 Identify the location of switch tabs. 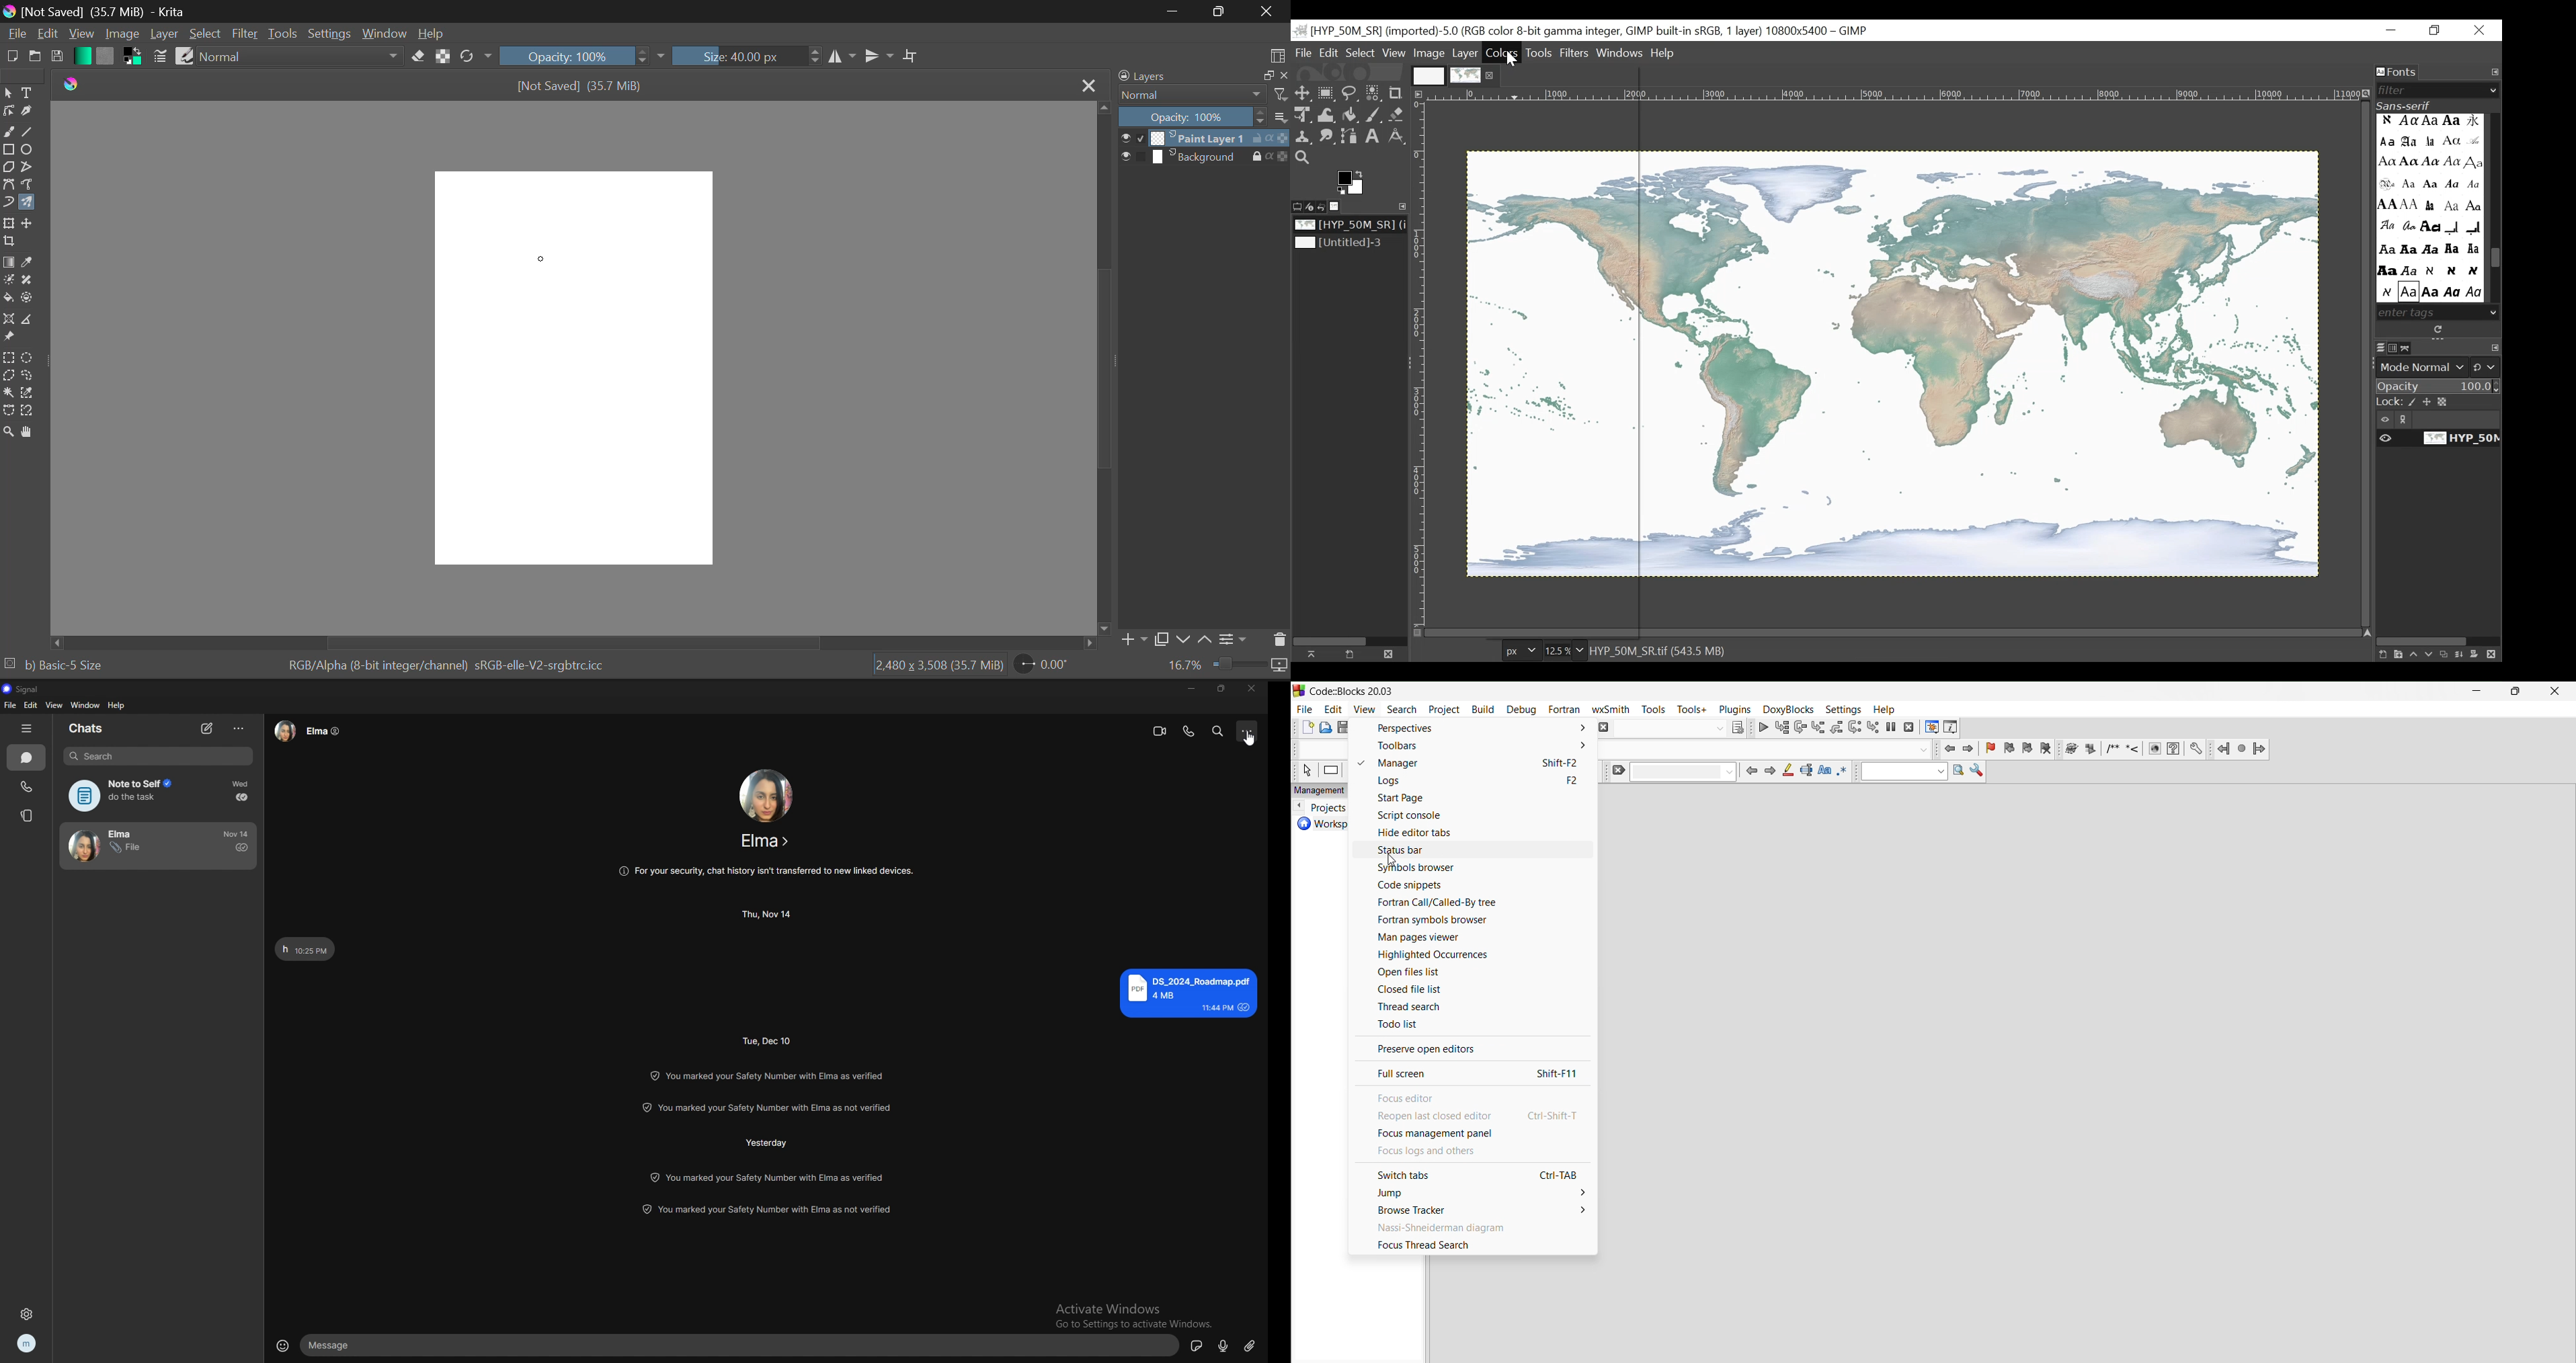
(1473, 1175).